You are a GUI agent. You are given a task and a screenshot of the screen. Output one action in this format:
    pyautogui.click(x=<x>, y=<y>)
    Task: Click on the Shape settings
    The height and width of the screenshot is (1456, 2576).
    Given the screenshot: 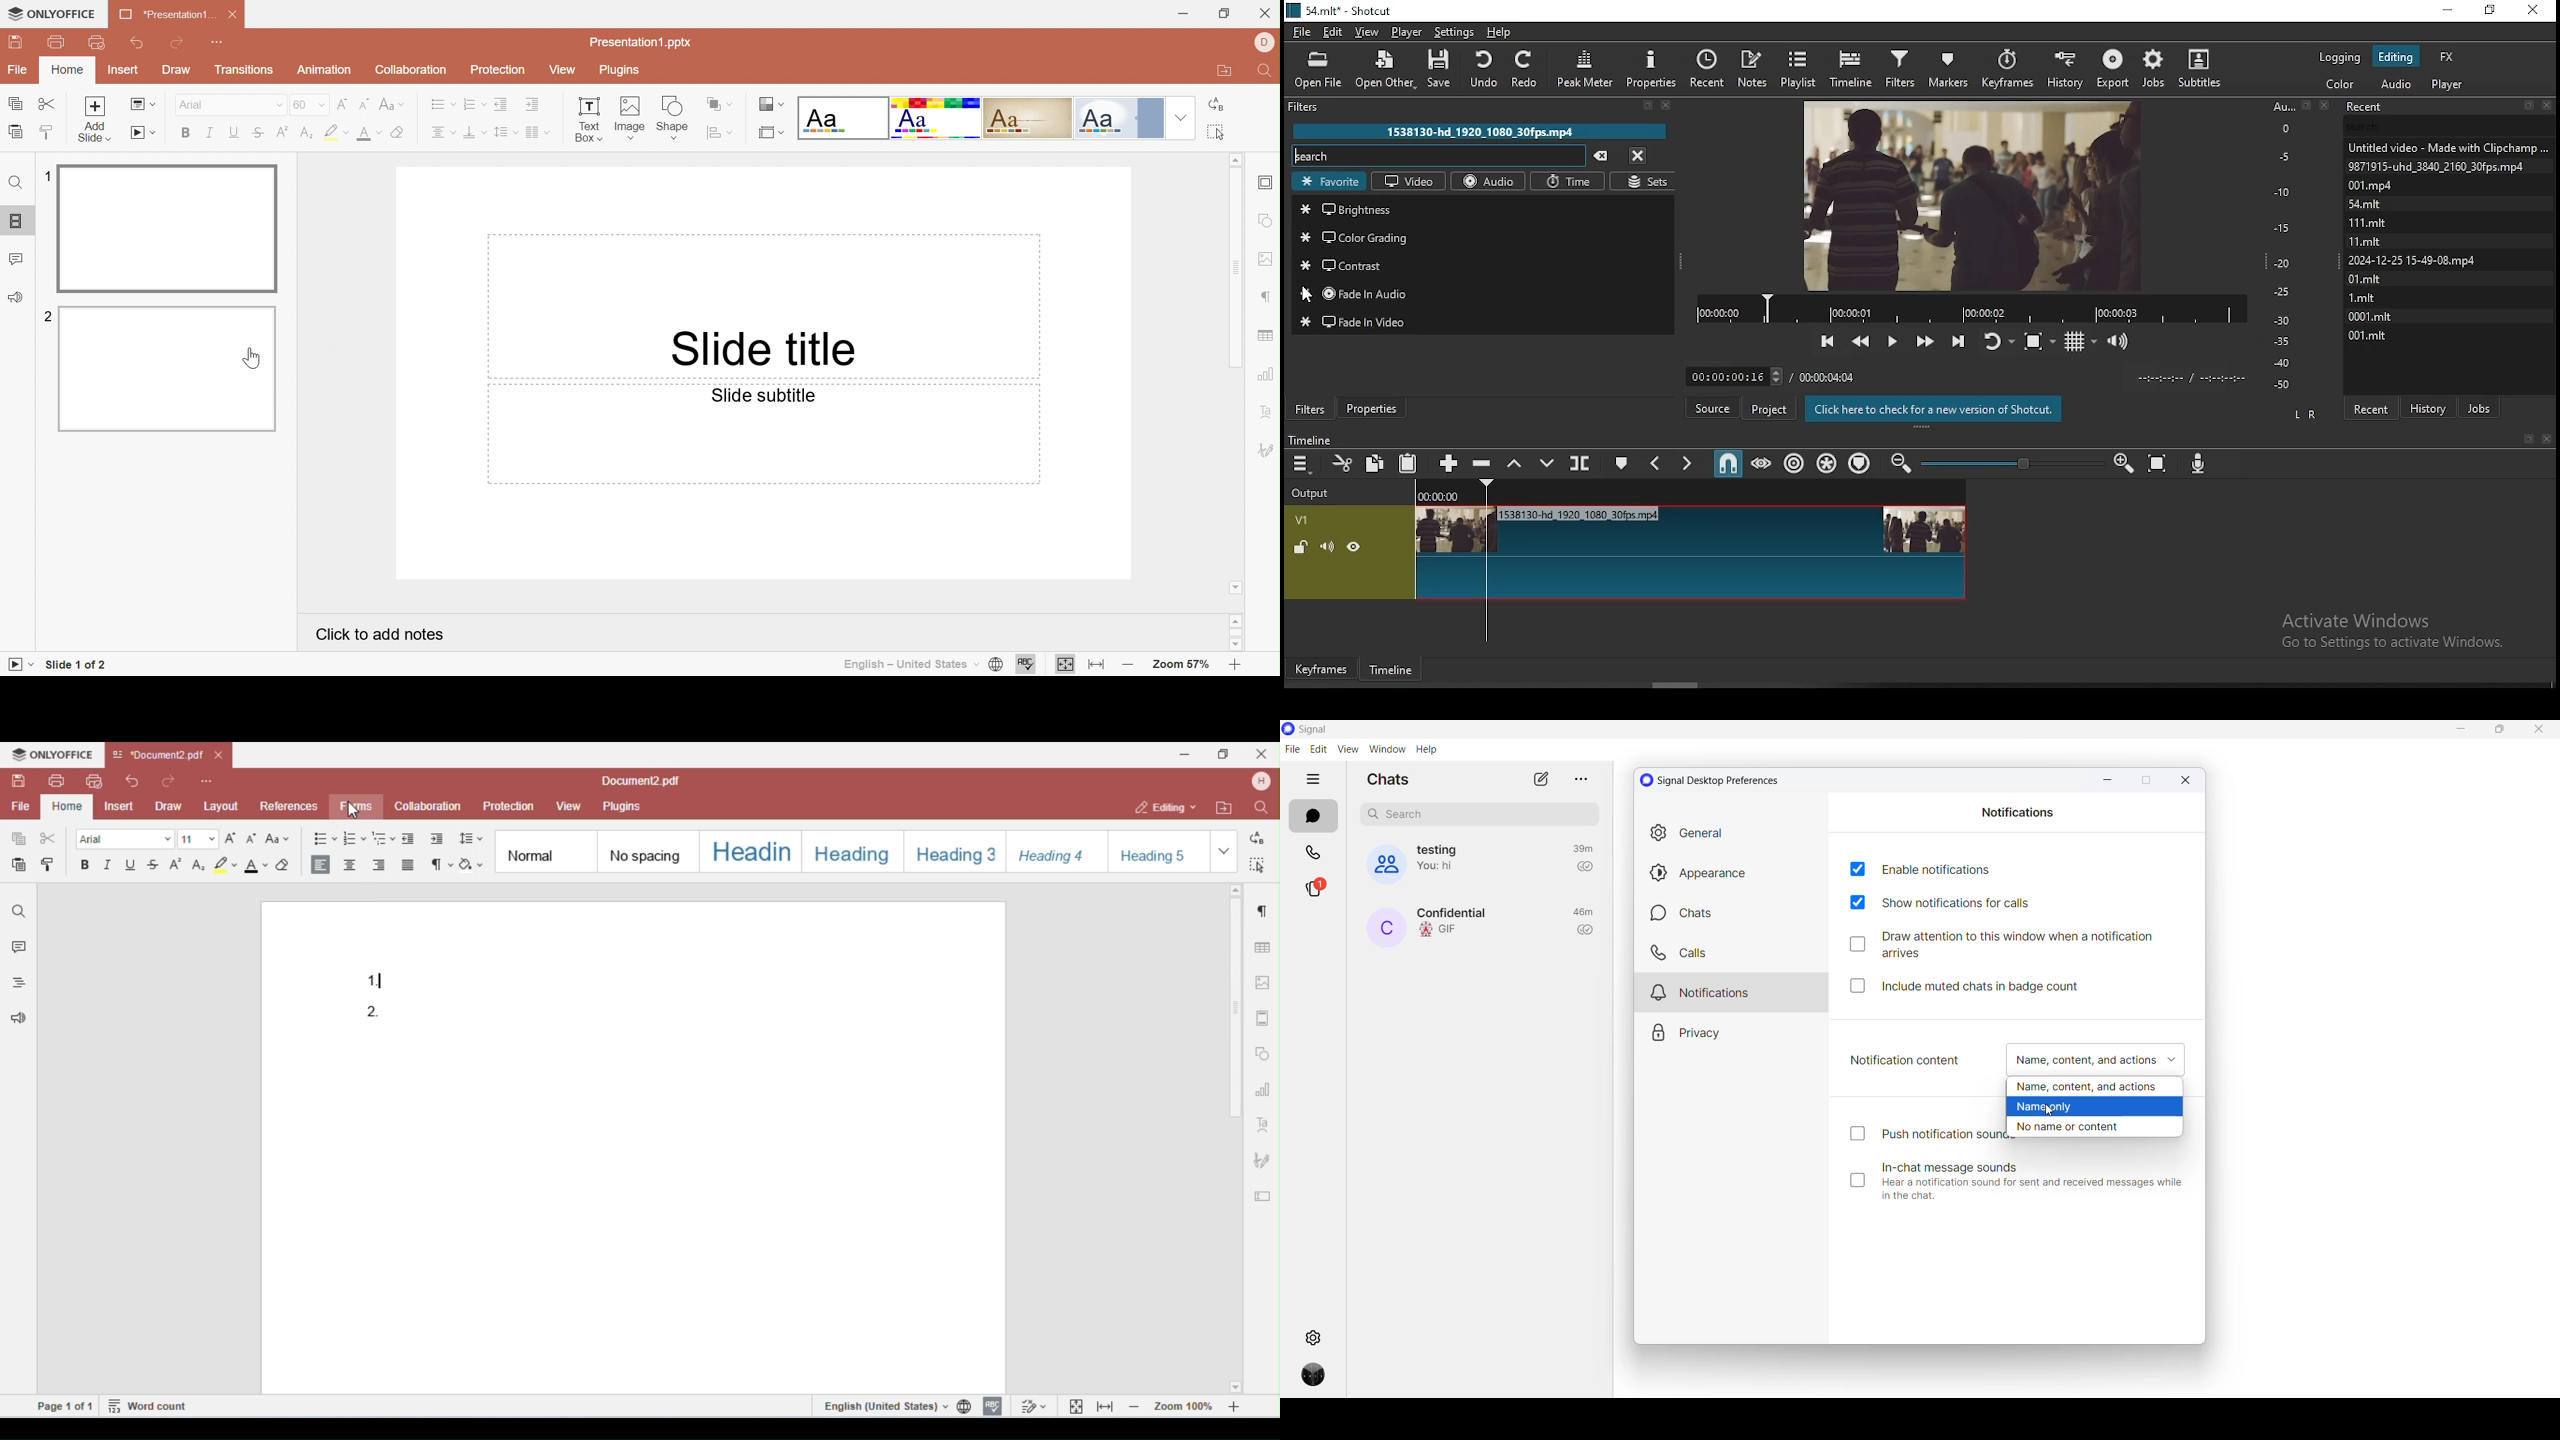 What is the action you would take?
    pyautogui.click(x=1266, y=220)
    